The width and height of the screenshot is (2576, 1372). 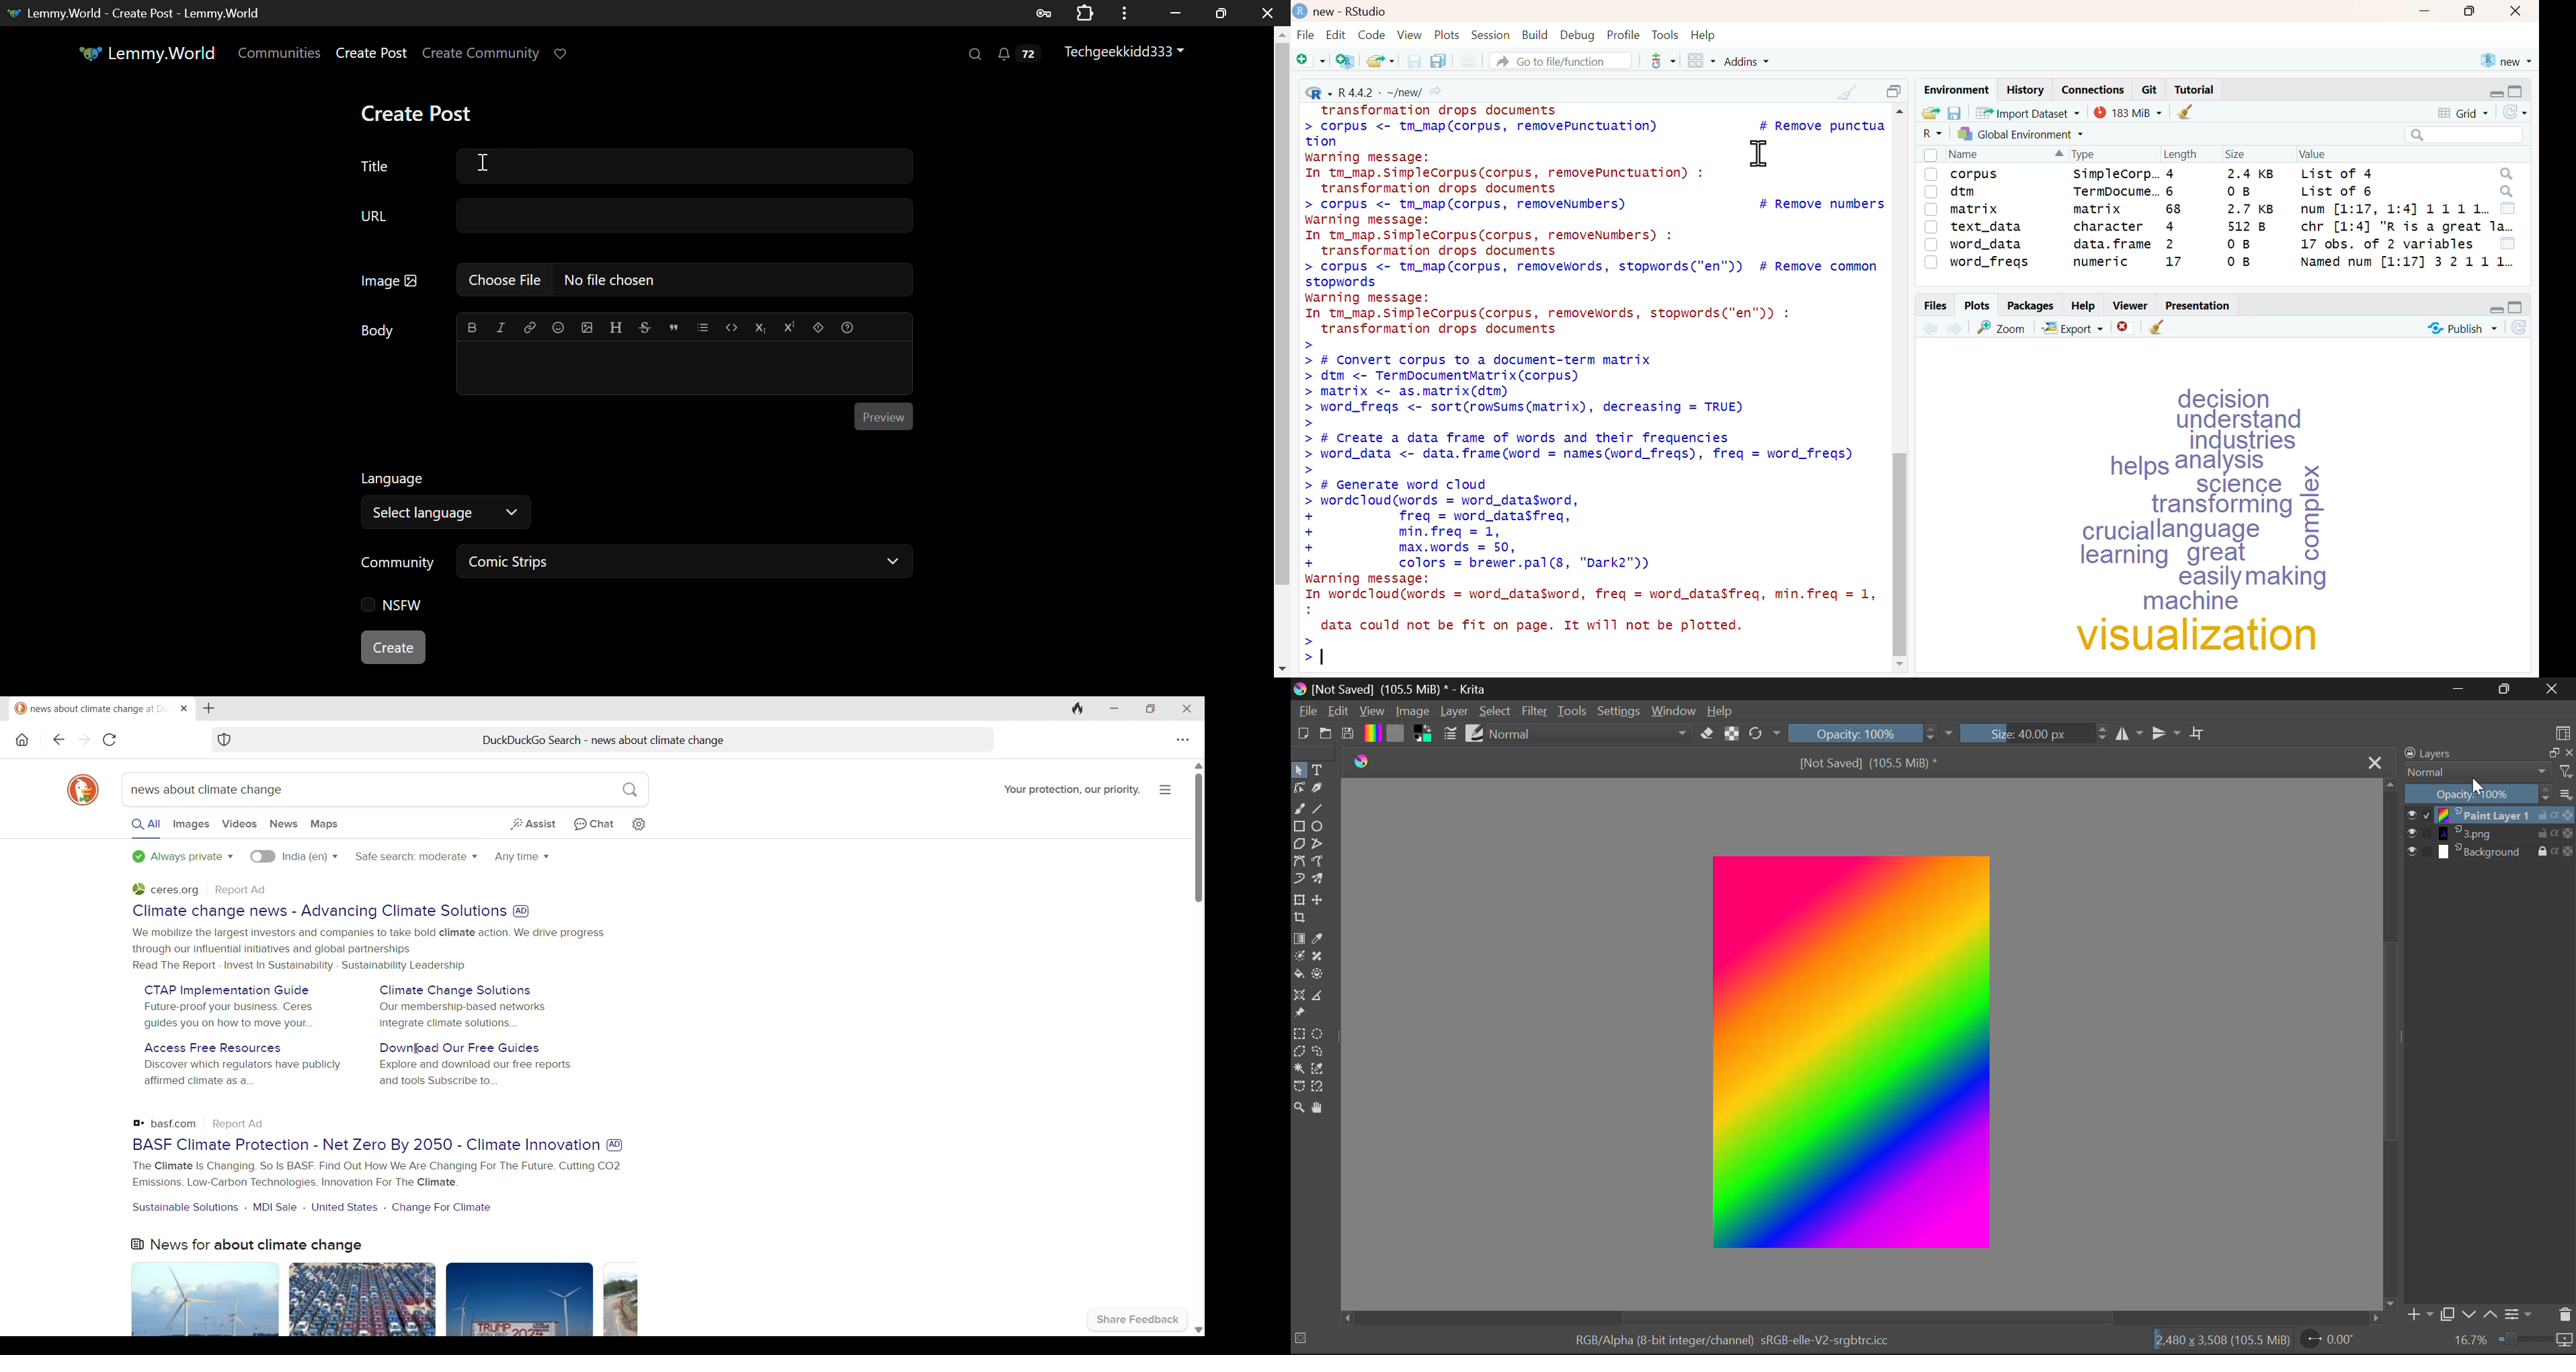 What do you see at coordinates (2565, 1316) in the screenshot?
I see `Delete Layer` at bounding box center [2565, 1316].